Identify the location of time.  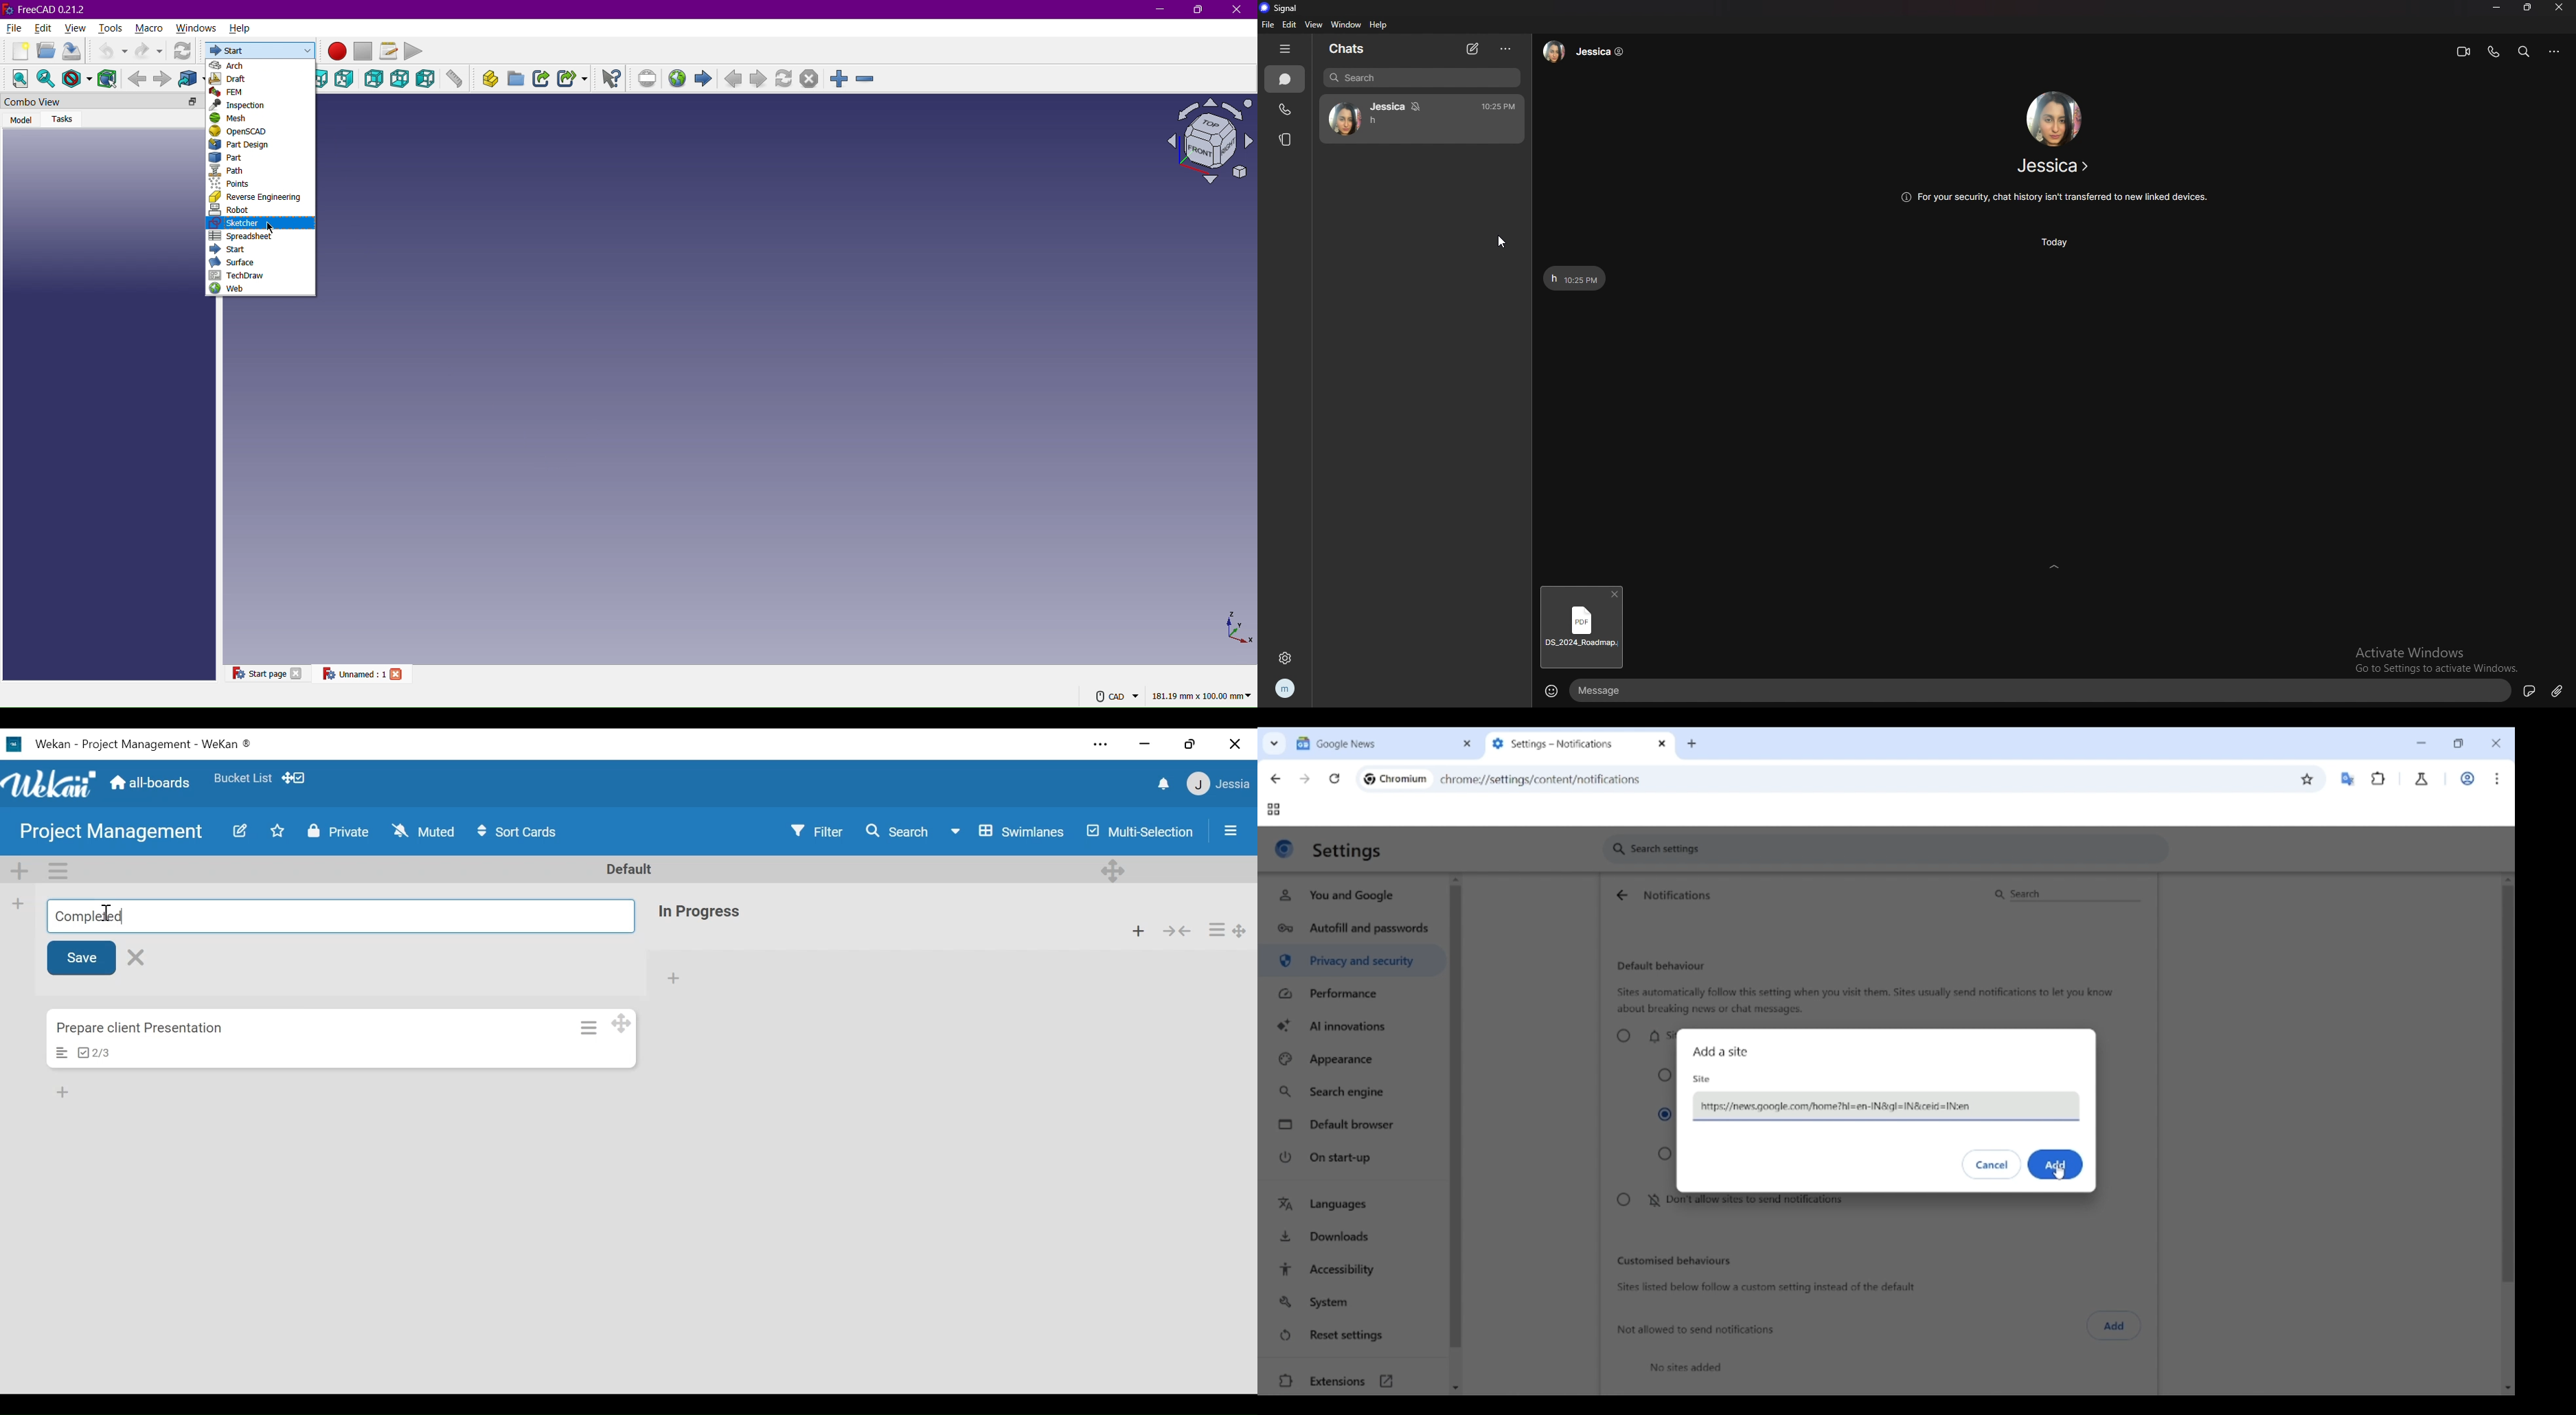
(2059, 242).